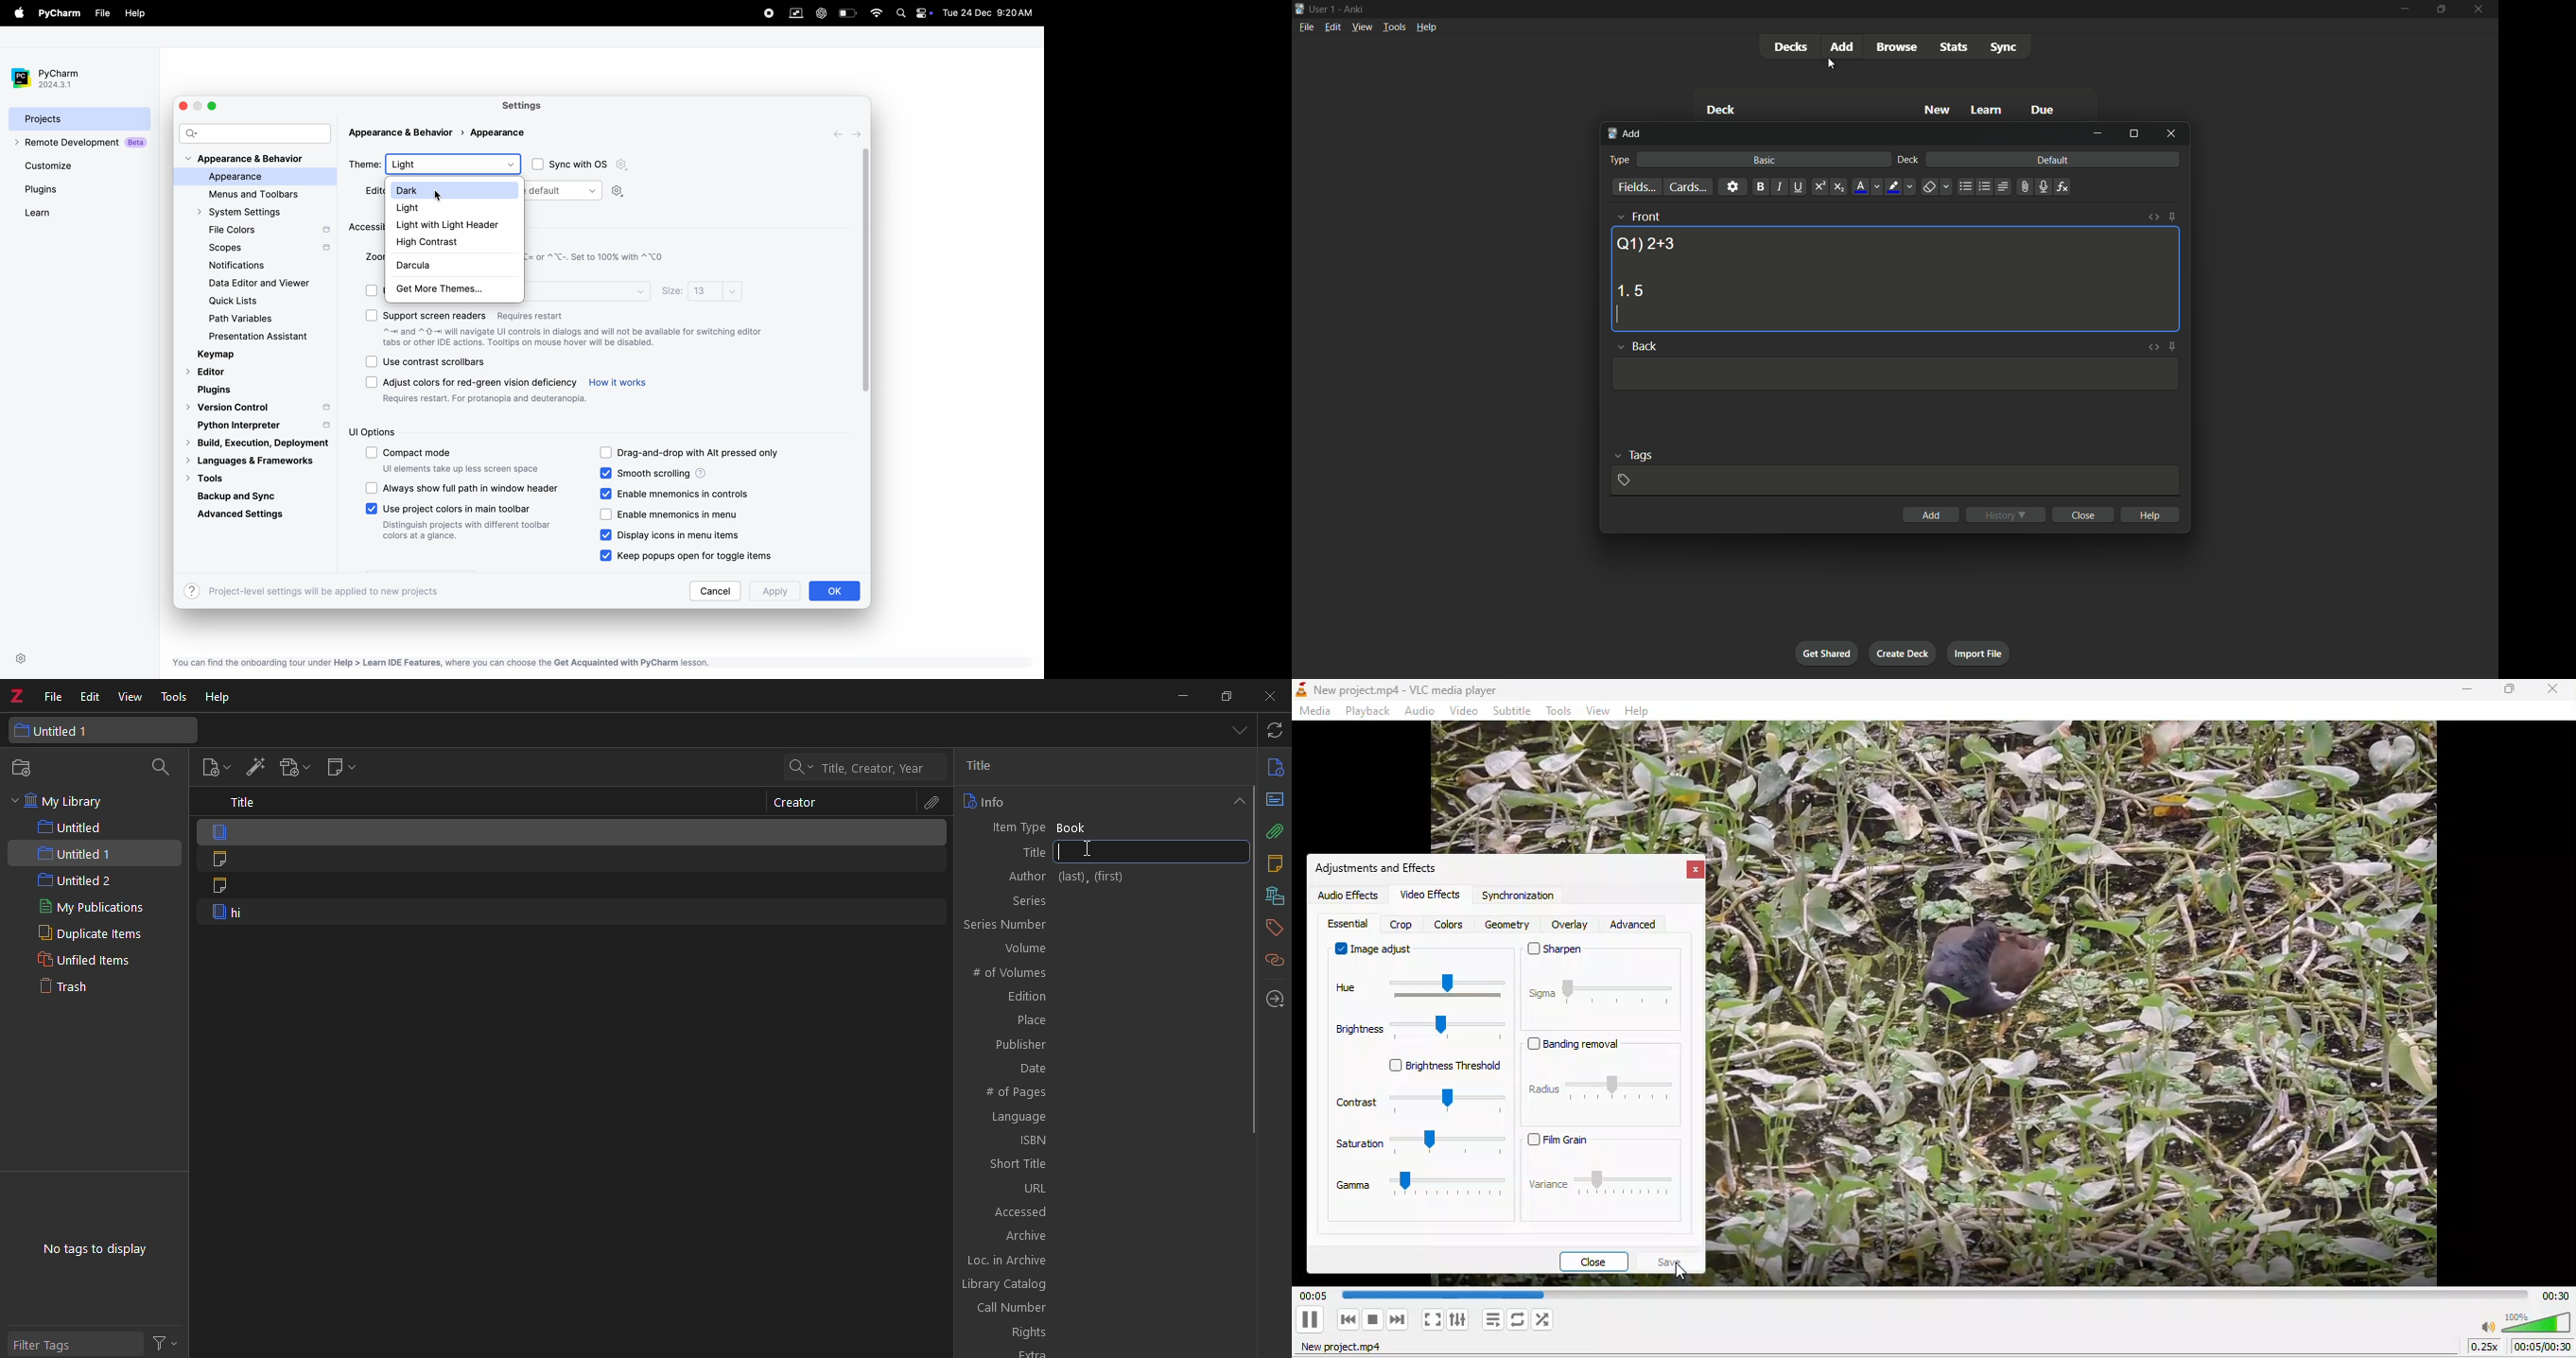  What do you see at coordinates (2154, 217) in the screenshot?
I see `toggle html editor` at bounding box center [2154, 217].